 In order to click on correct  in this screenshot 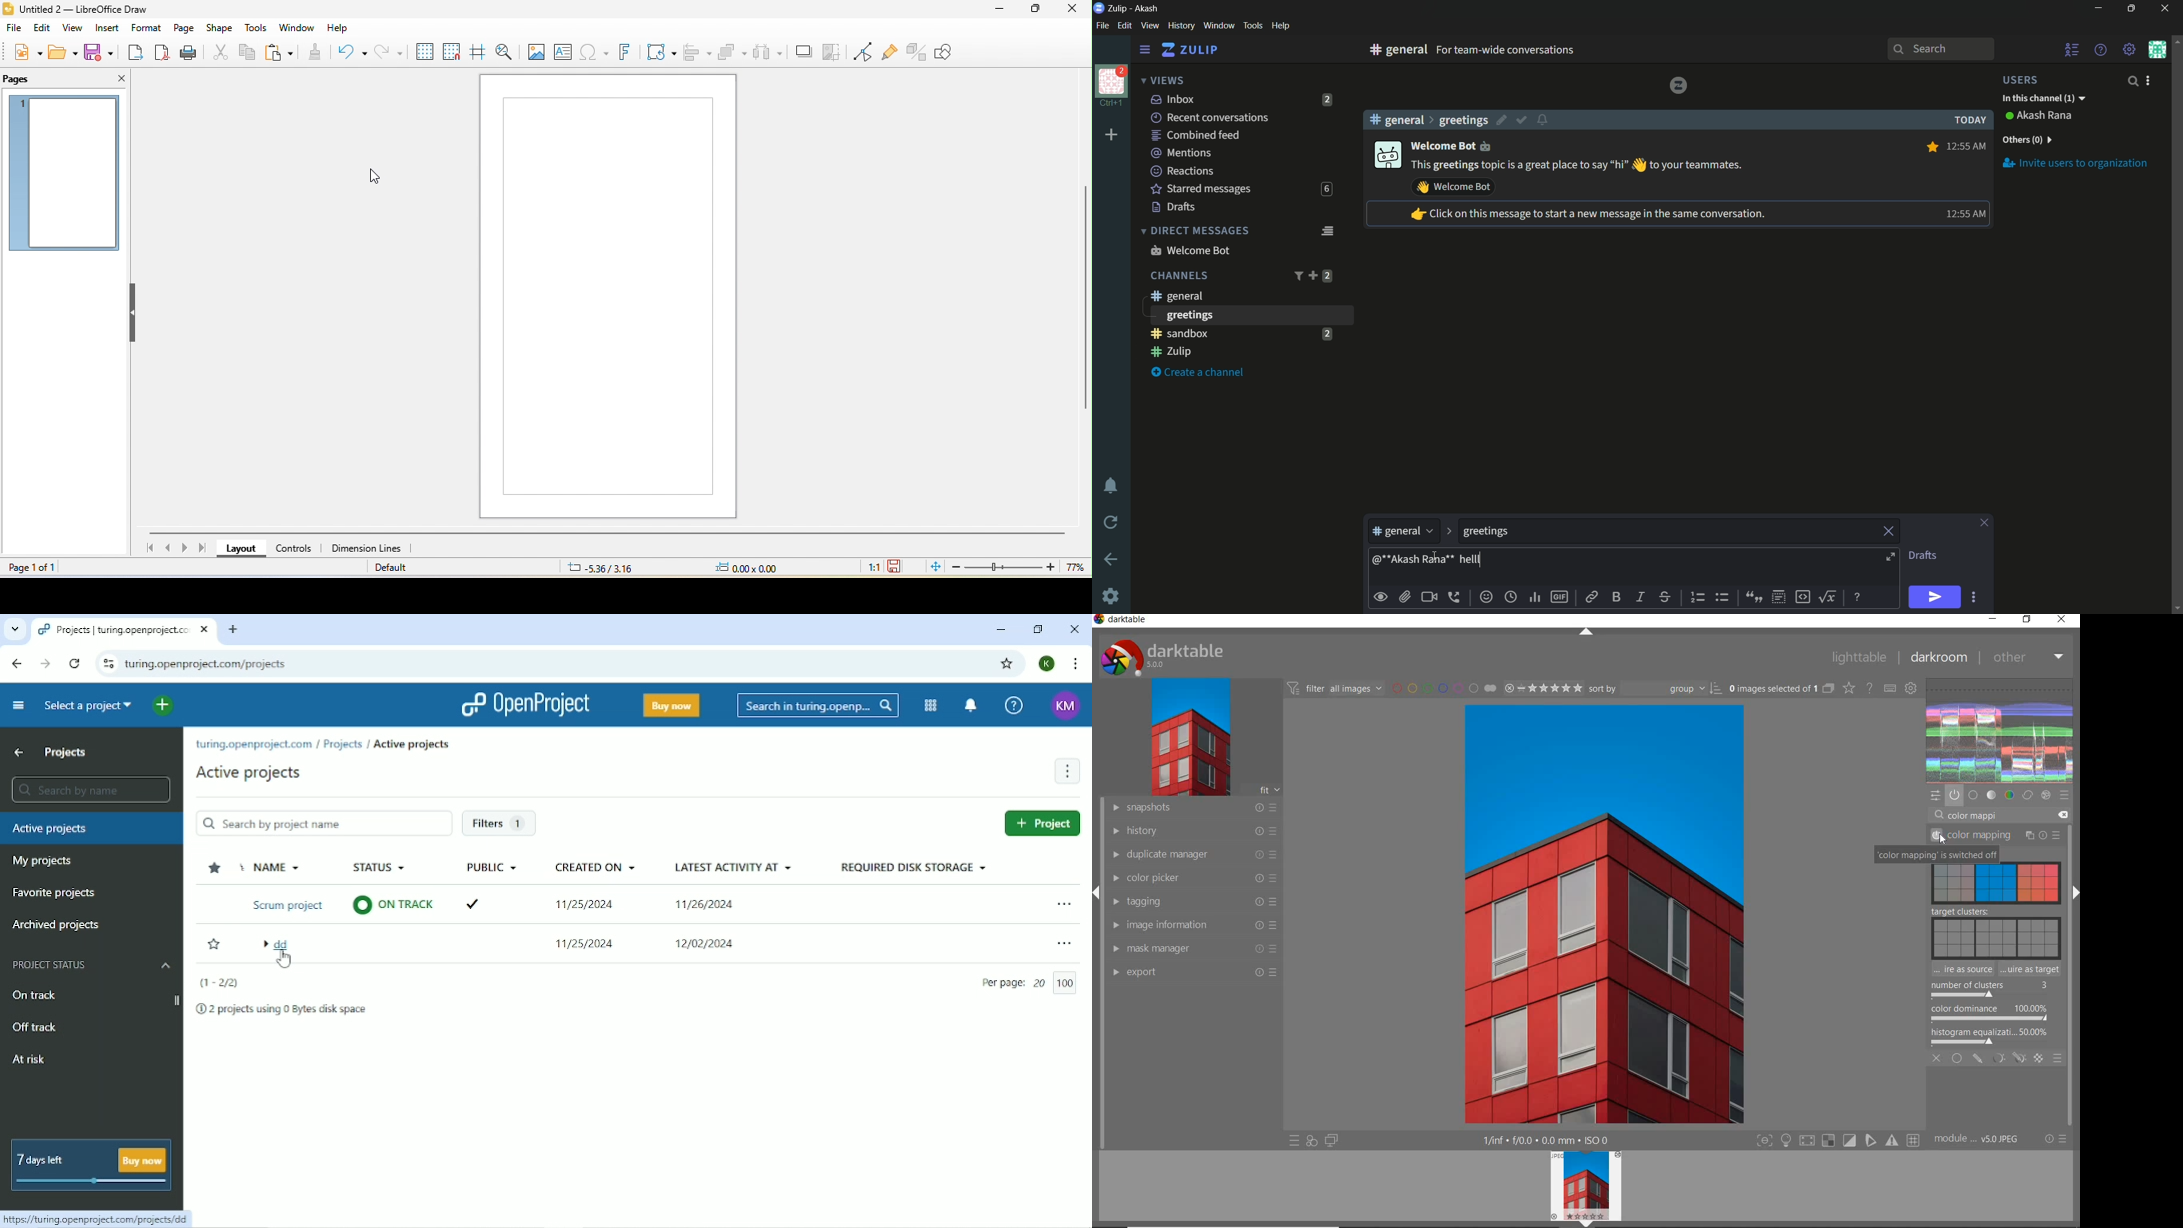, I will do `click(2027, 796)`.